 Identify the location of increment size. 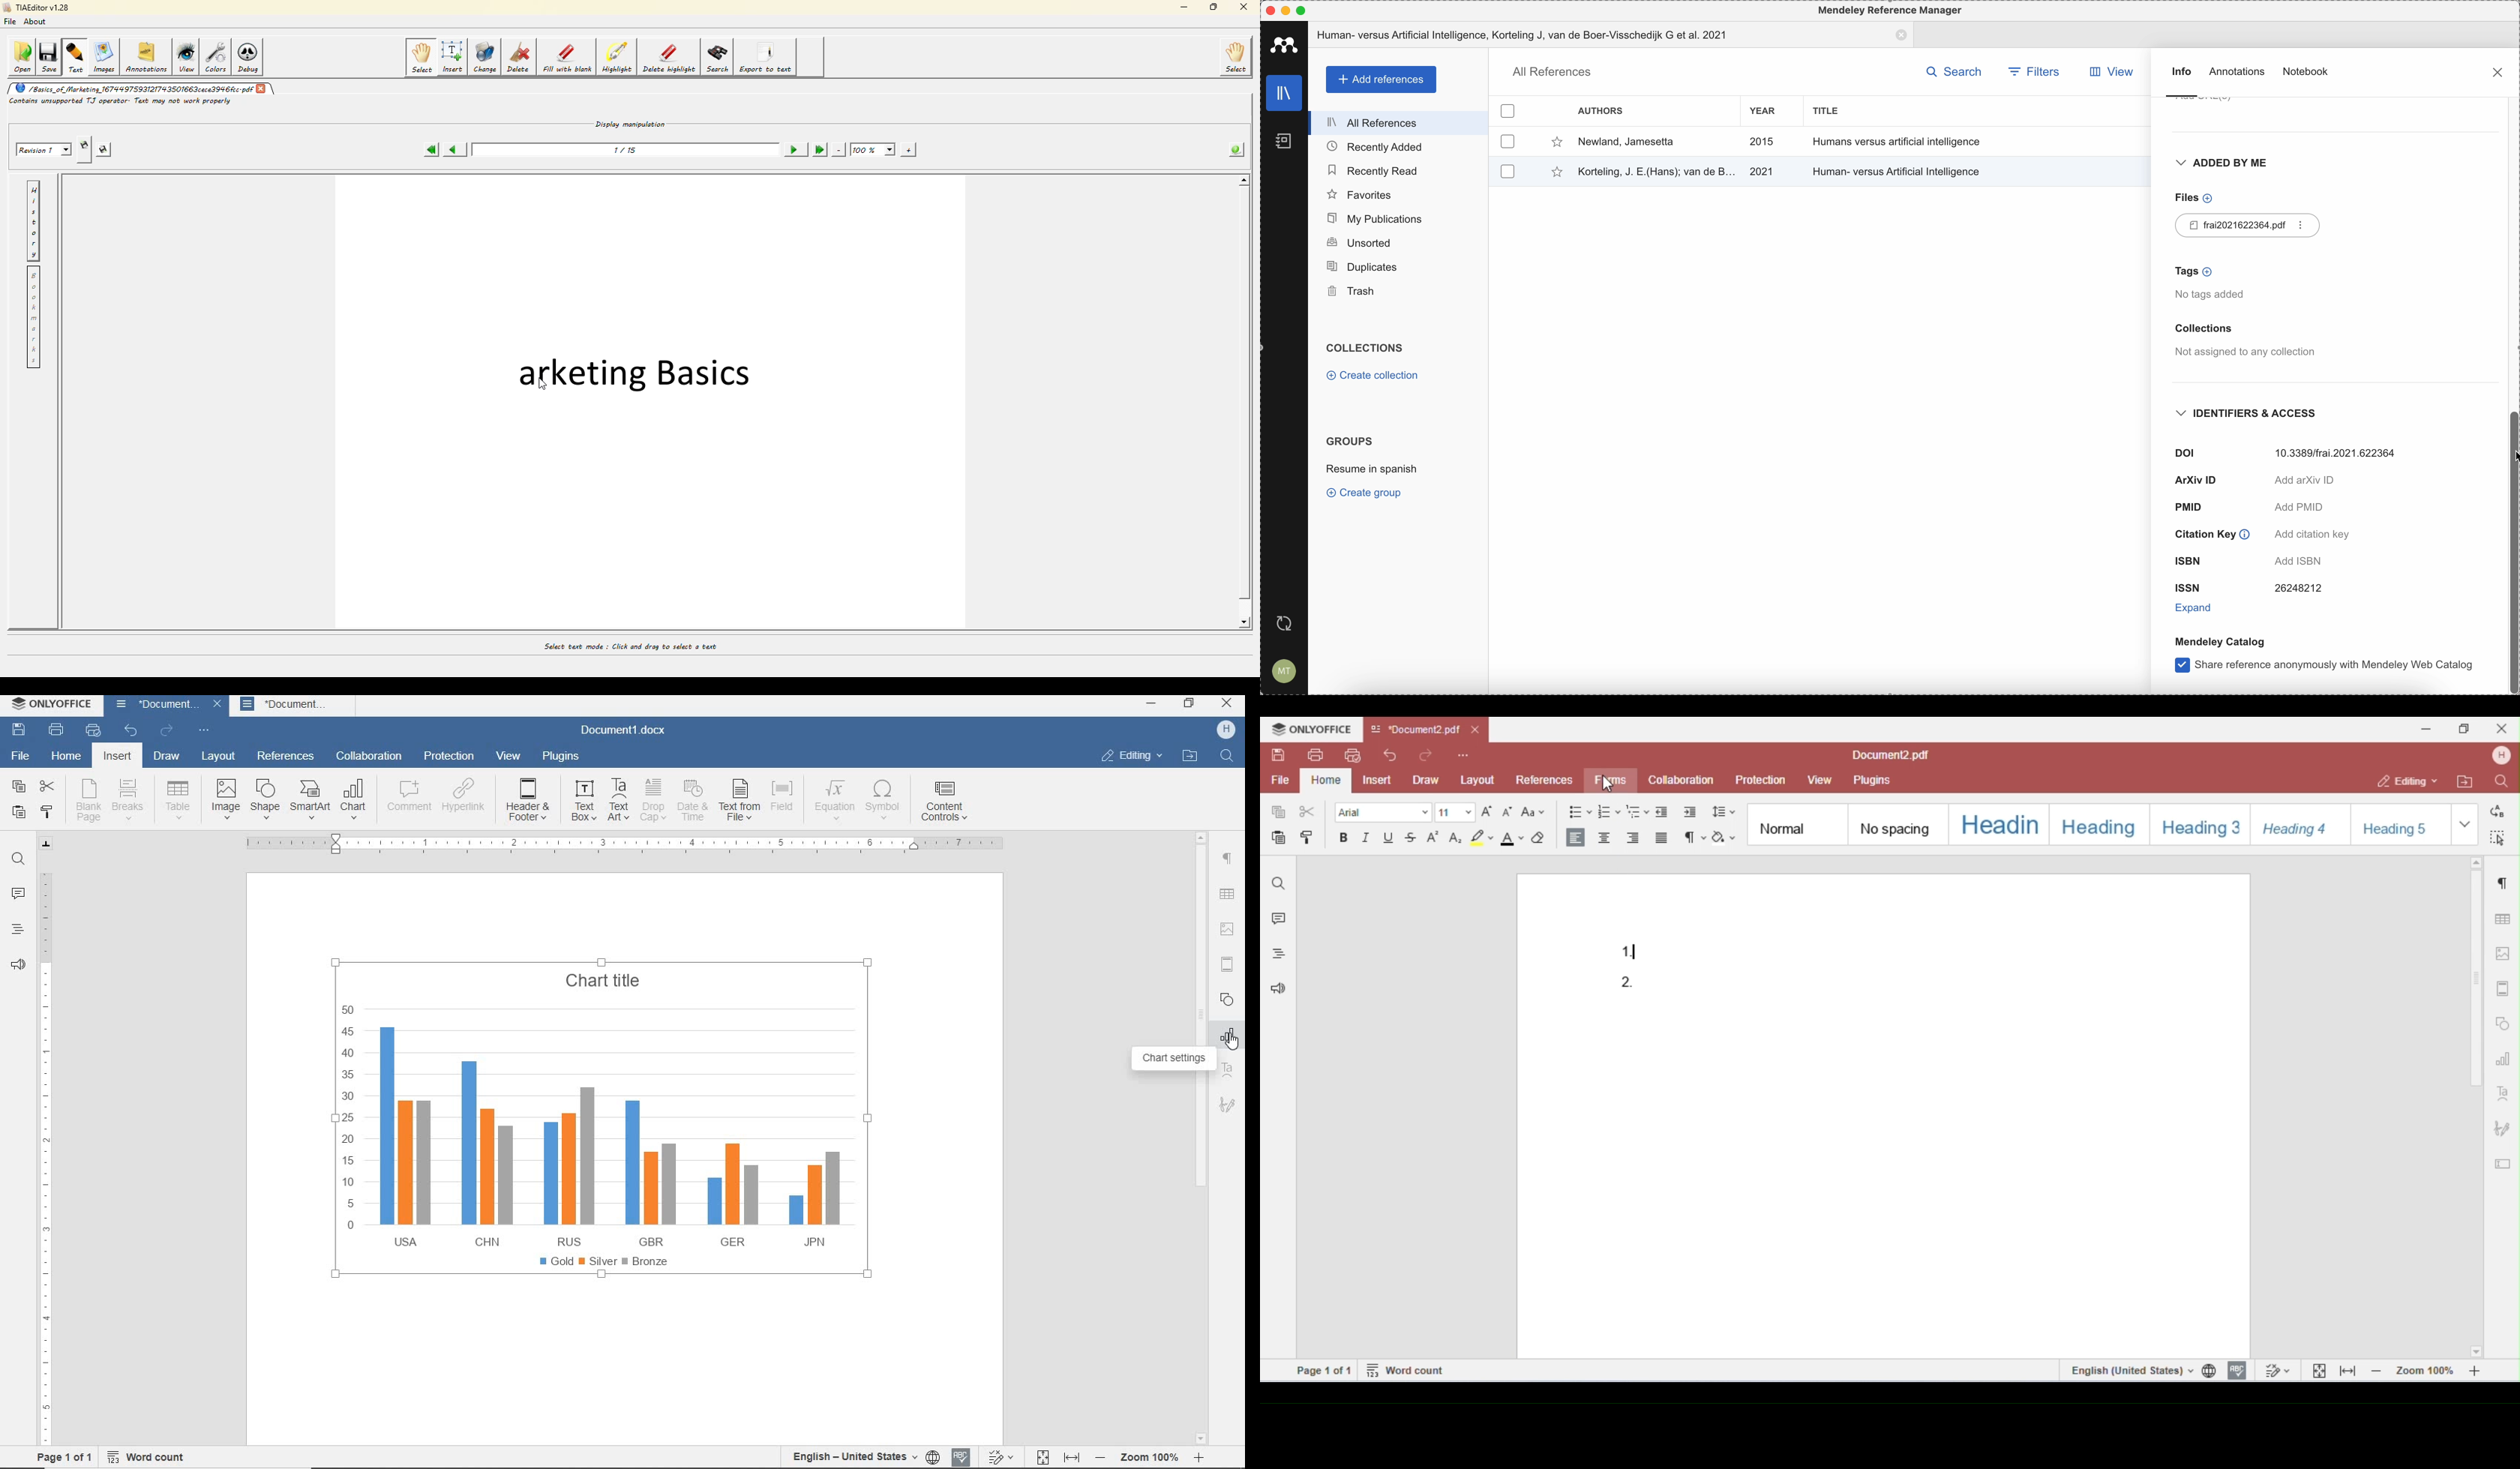
(1488, 813).